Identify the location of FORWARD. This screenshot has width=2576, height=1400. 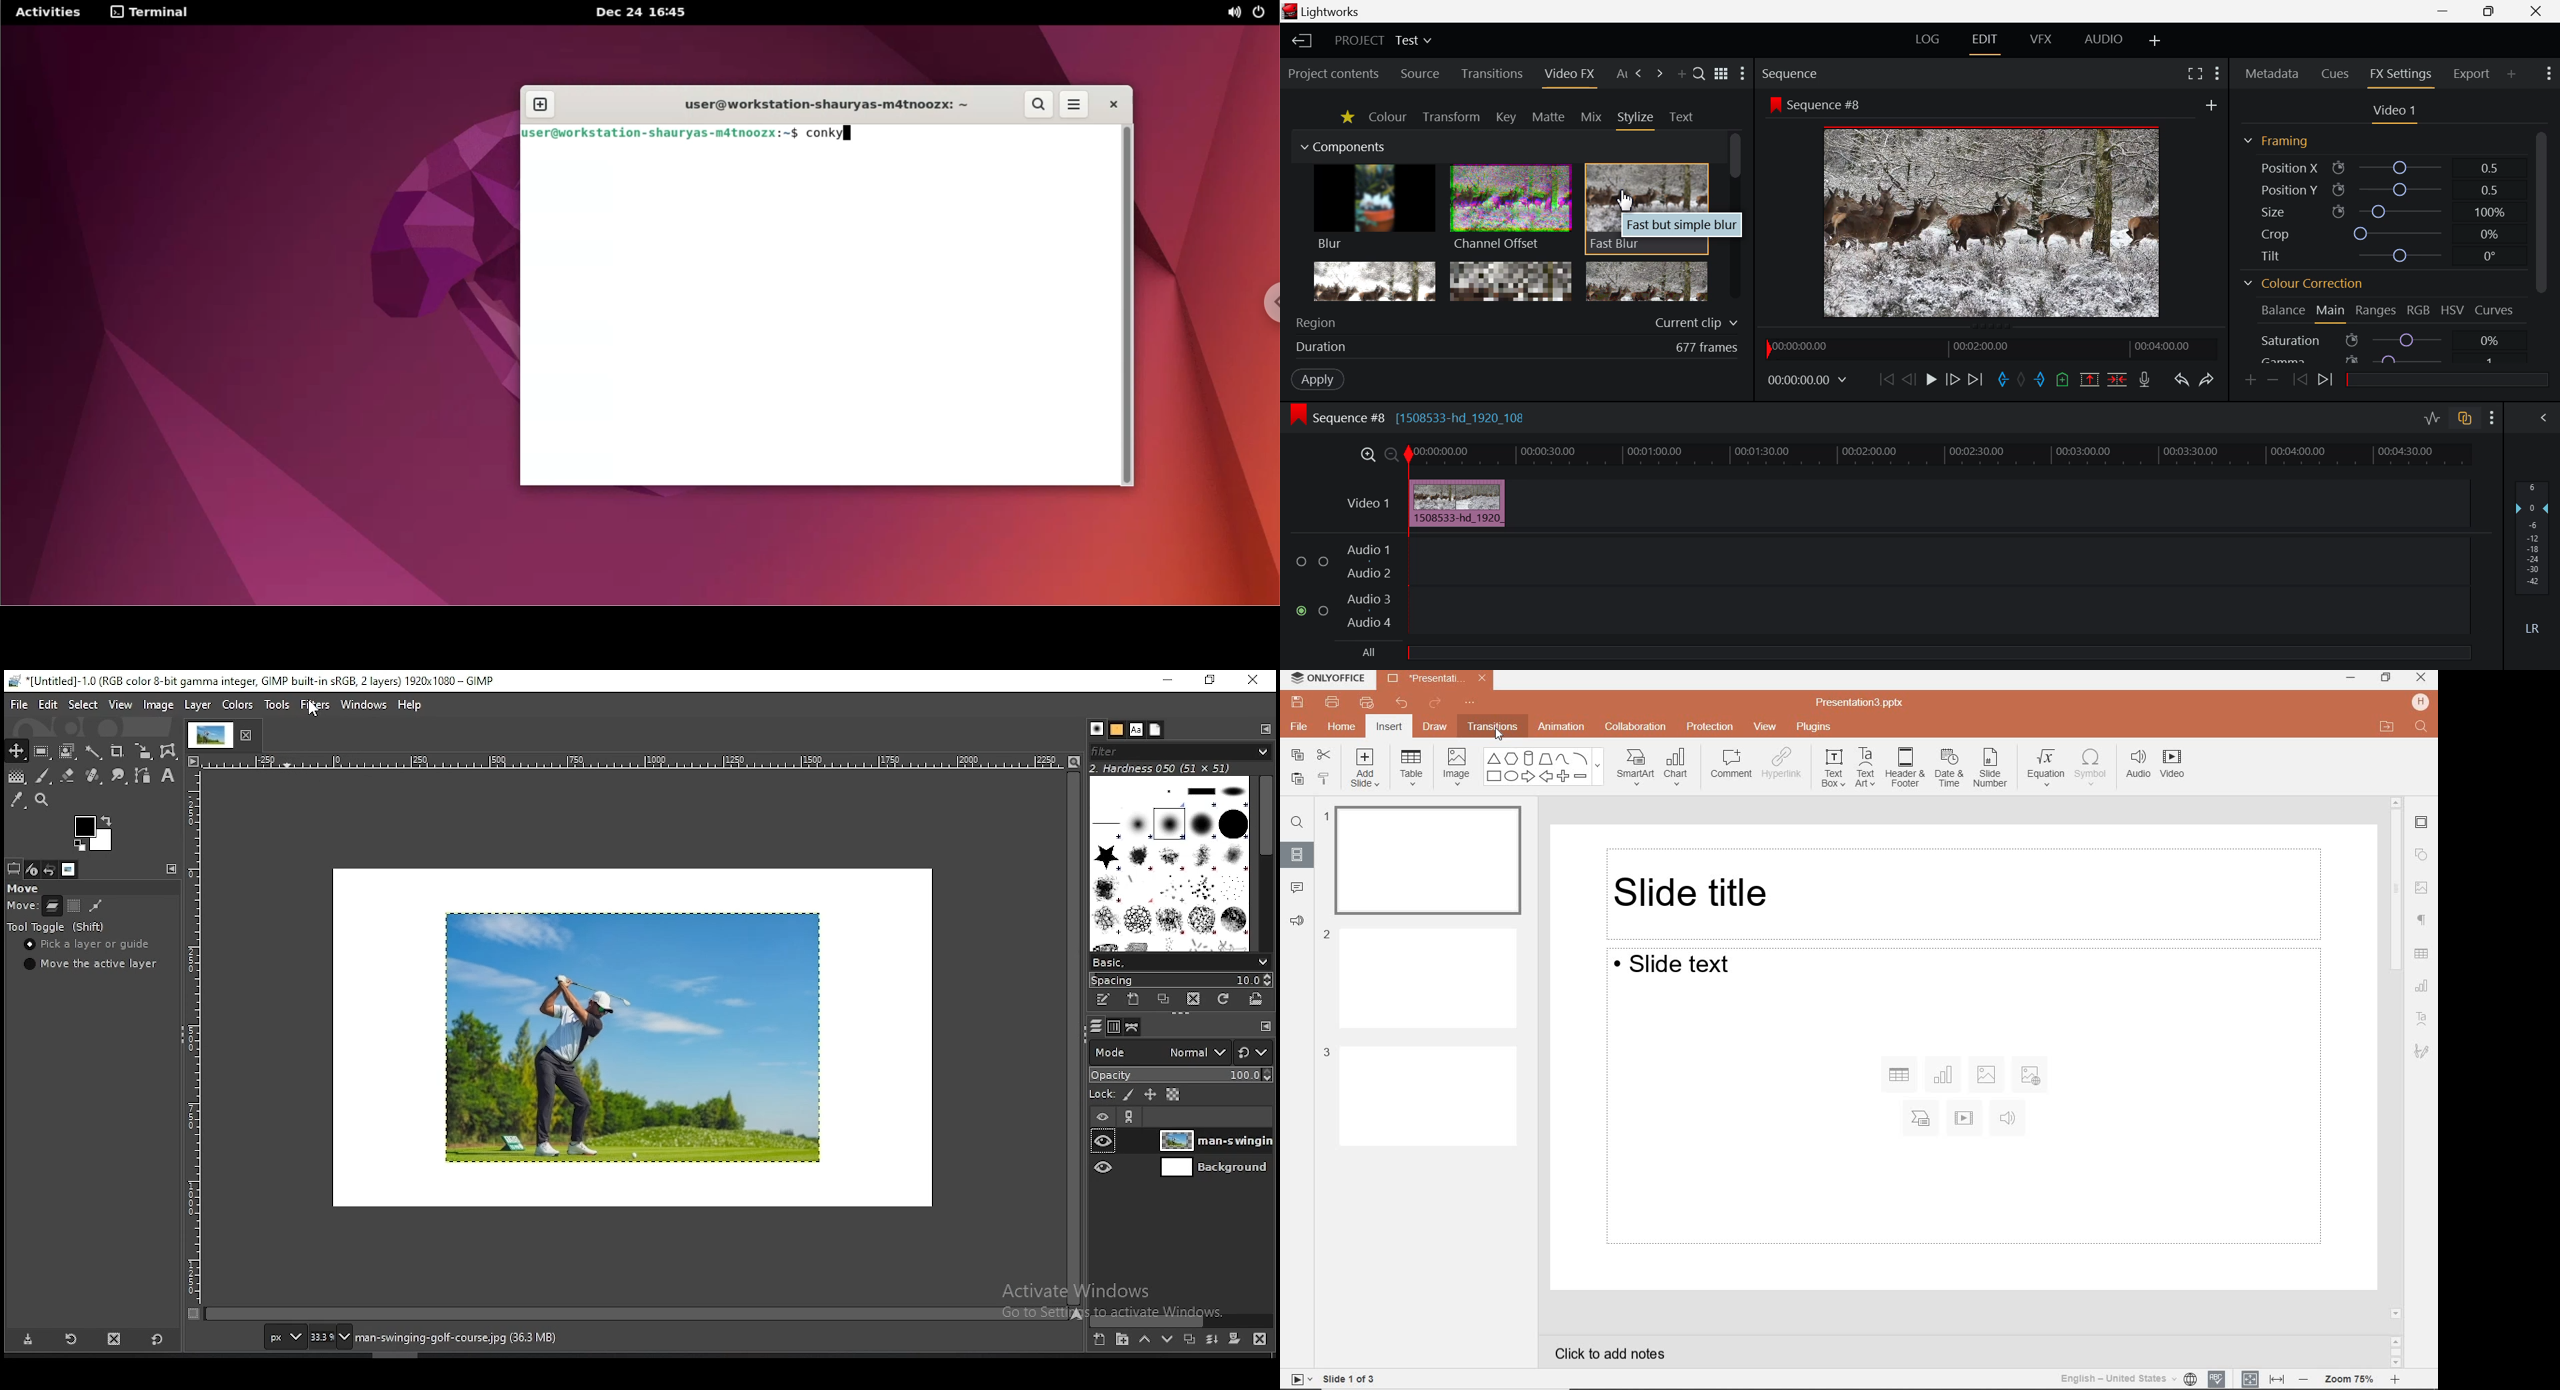
(1528, 776).